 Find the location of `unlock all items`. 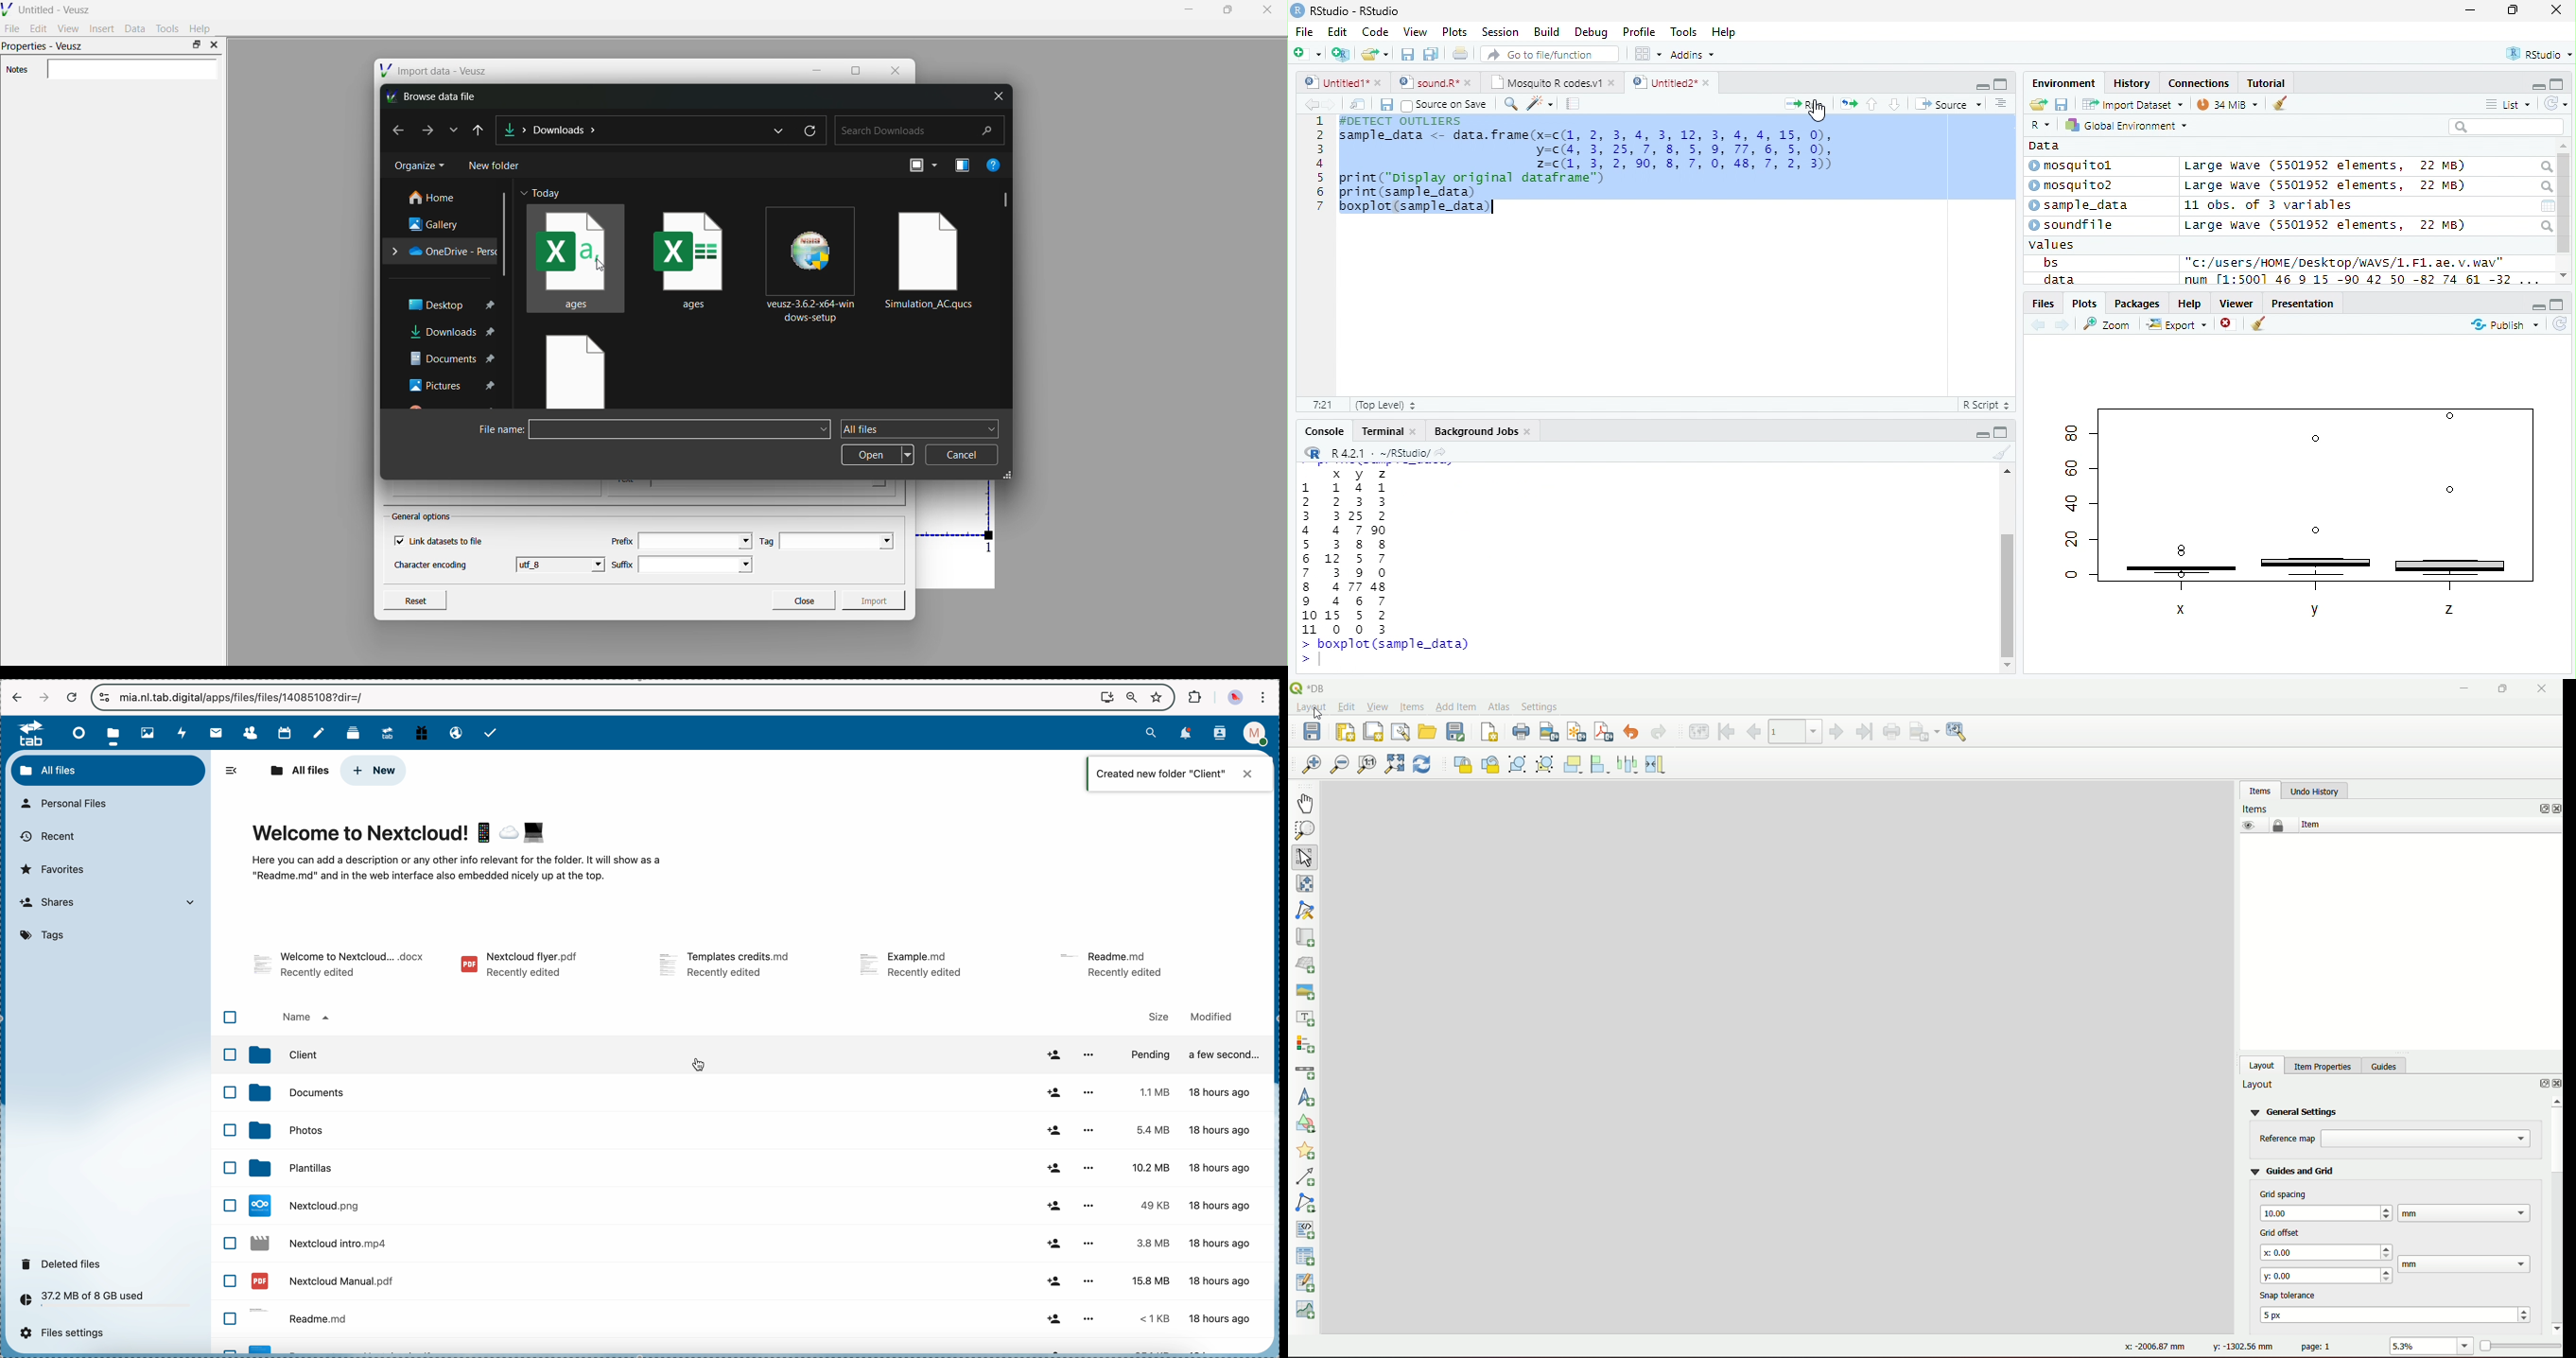

unlock all items is located at coordinates (1490, 764).